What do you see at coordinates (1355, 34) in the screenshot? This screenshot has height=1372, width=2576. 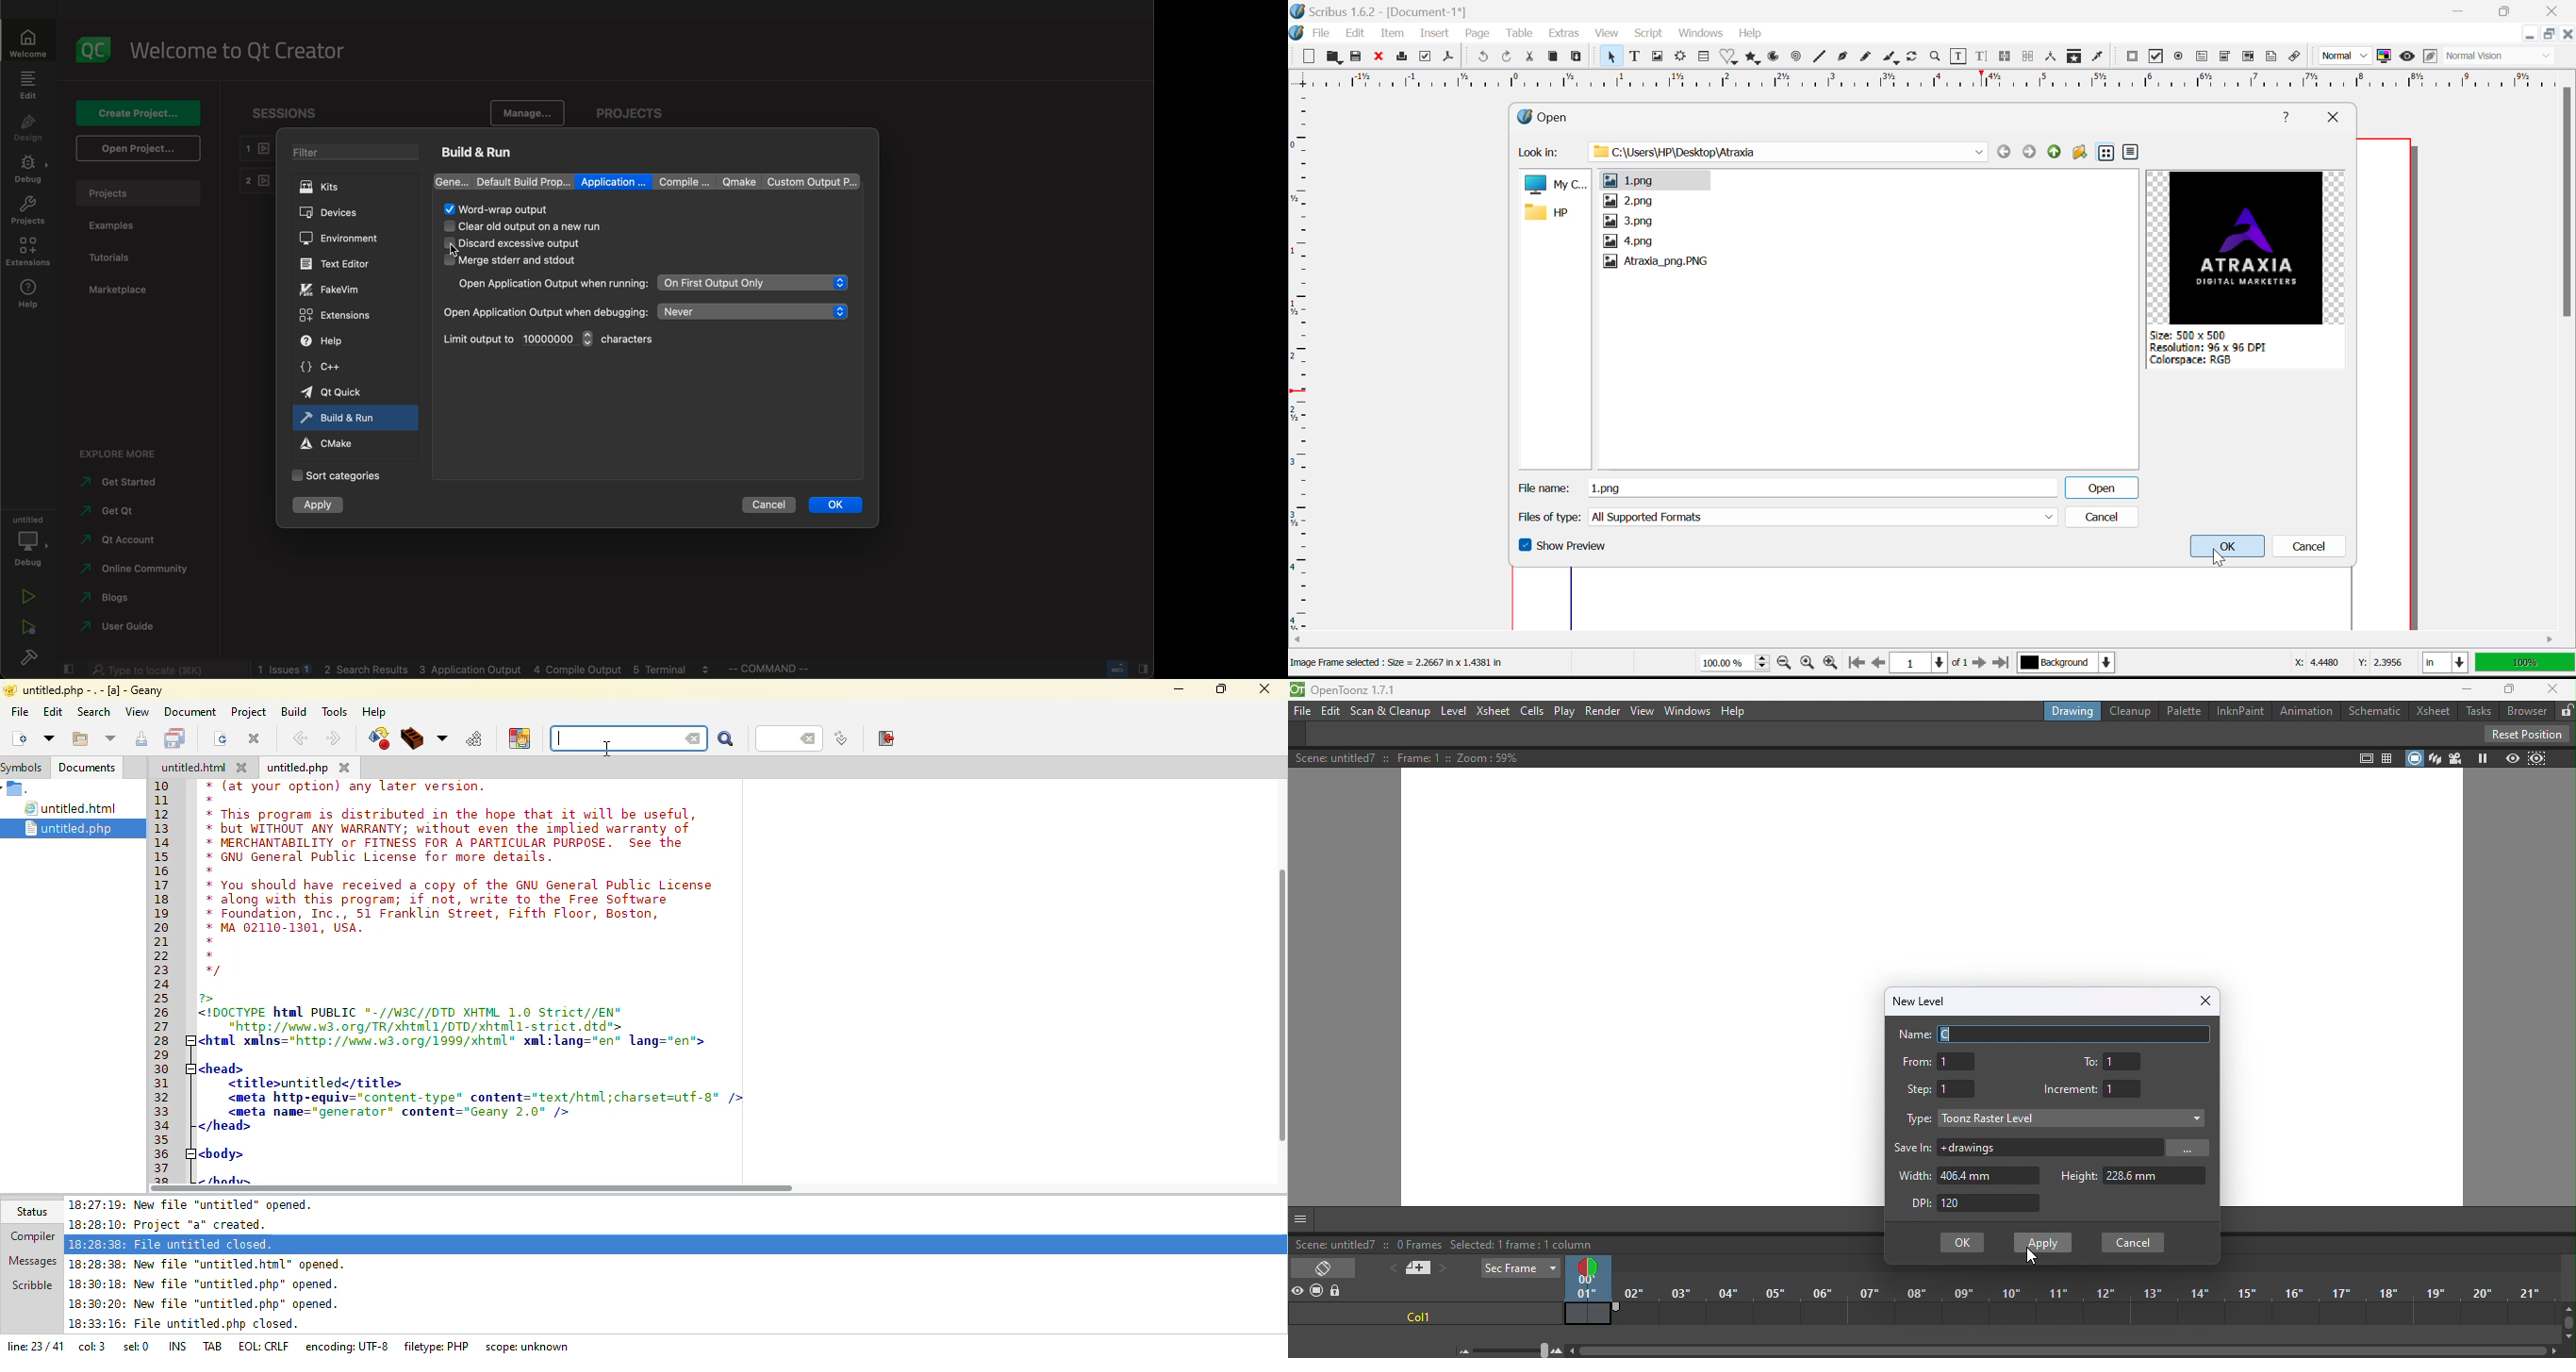 I see `Edit` at bounding box center [1355, 34].